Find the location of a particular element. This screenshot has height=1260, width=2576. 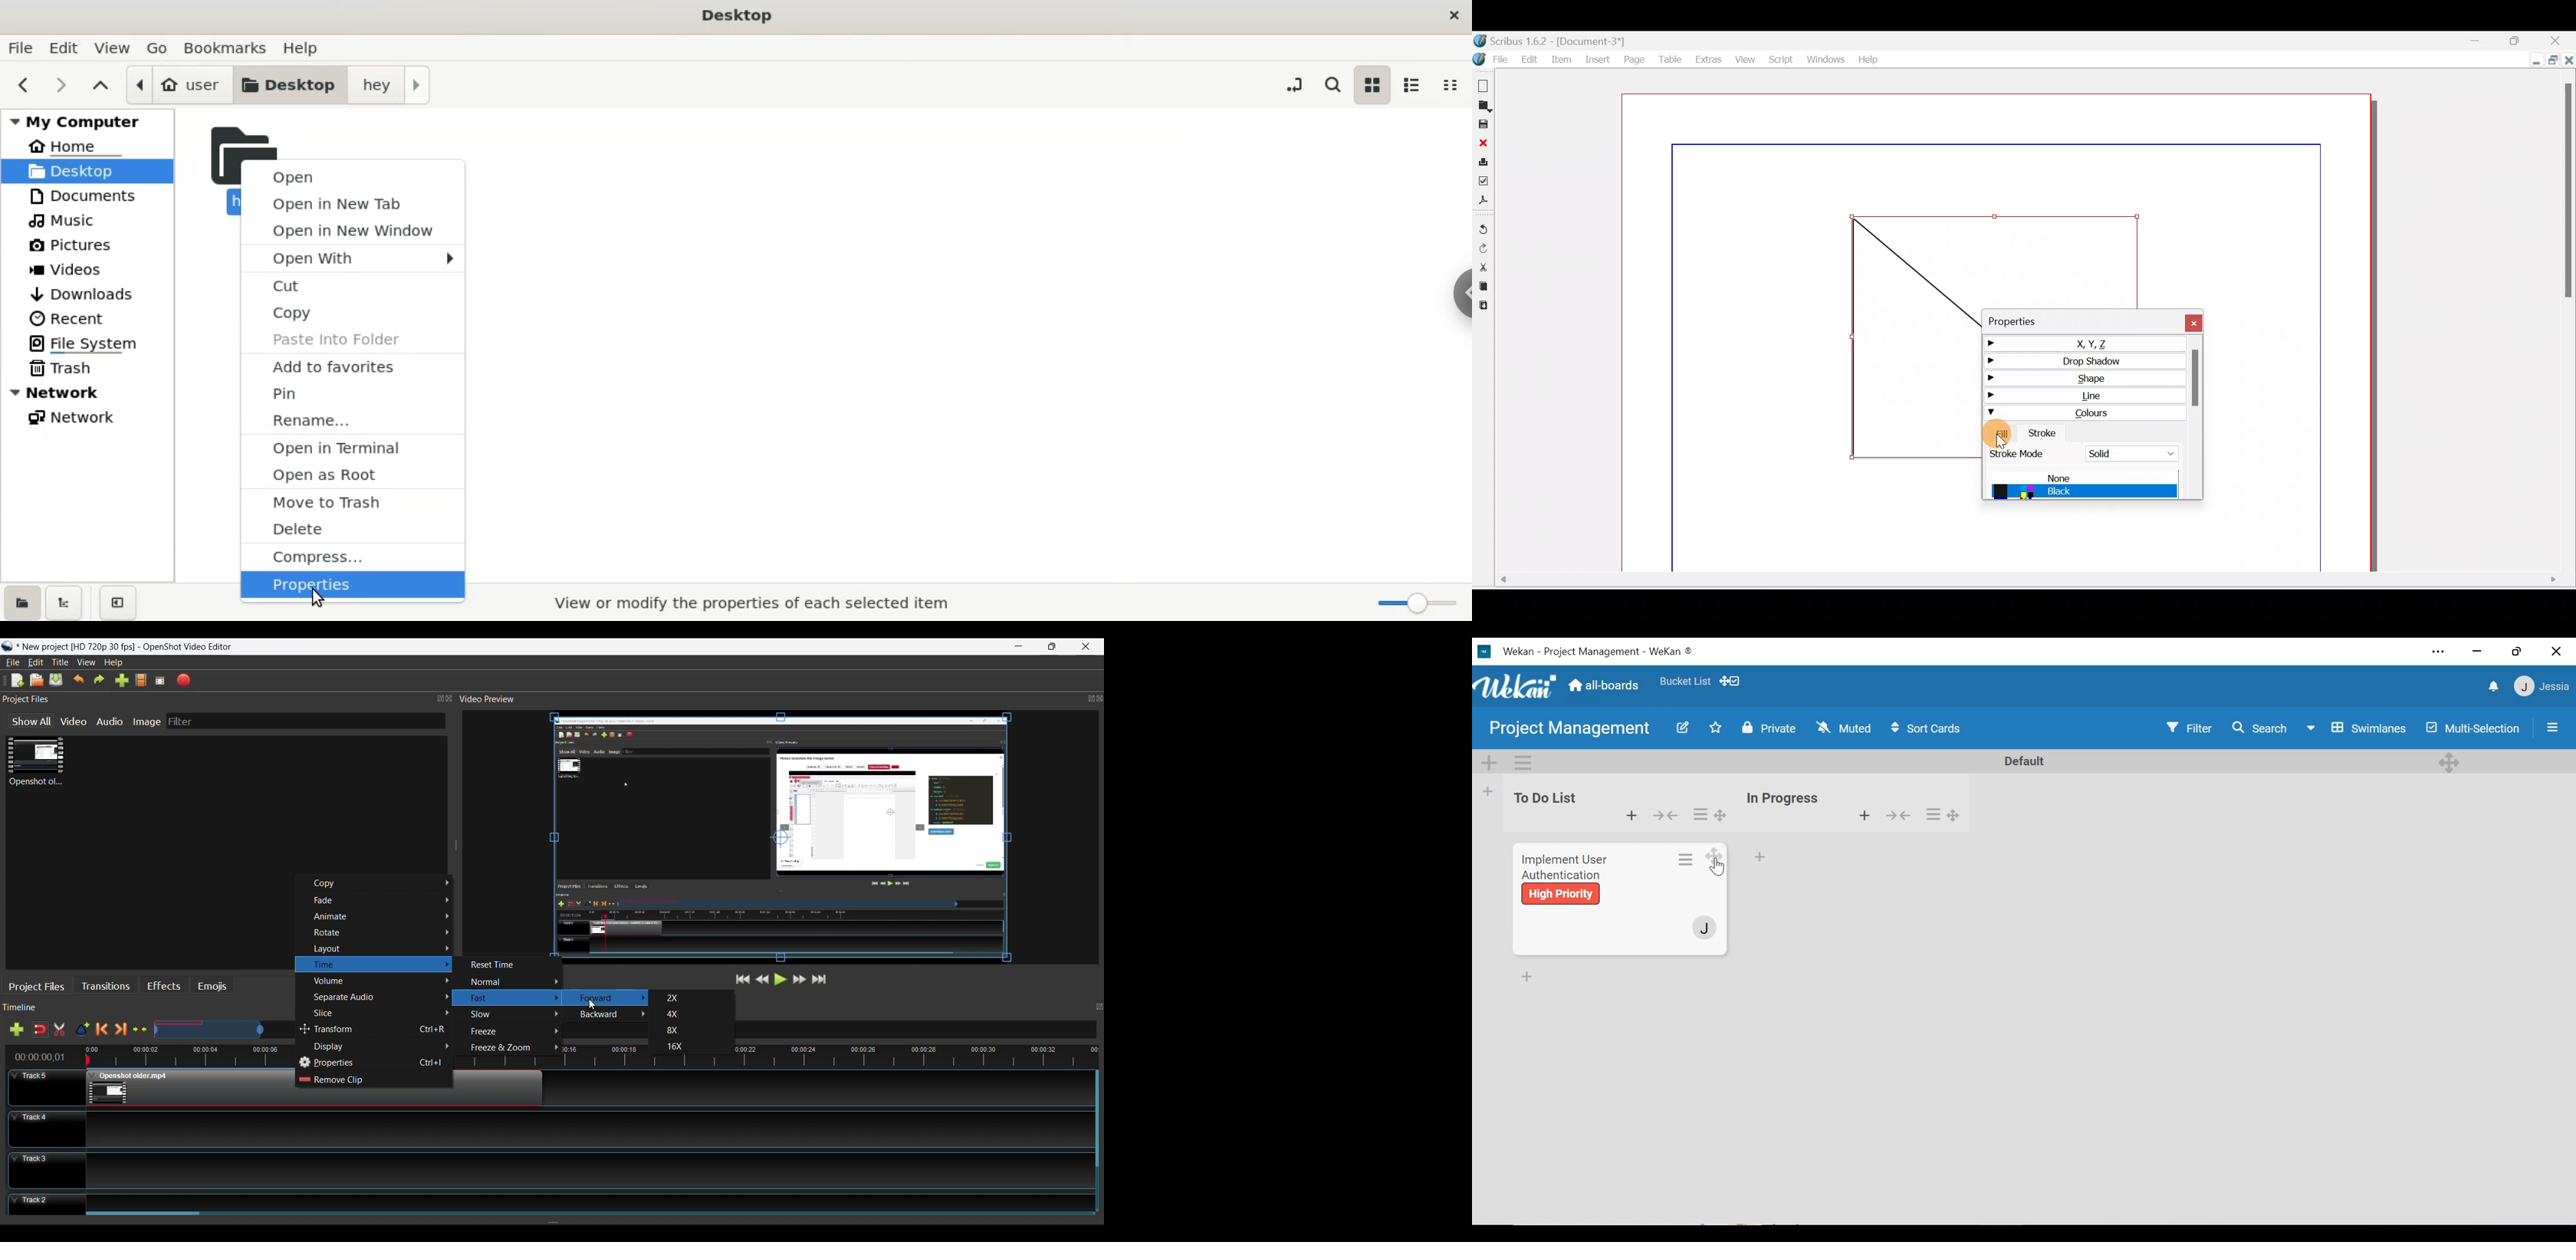

Properties is located at coordinates (374, 1063).